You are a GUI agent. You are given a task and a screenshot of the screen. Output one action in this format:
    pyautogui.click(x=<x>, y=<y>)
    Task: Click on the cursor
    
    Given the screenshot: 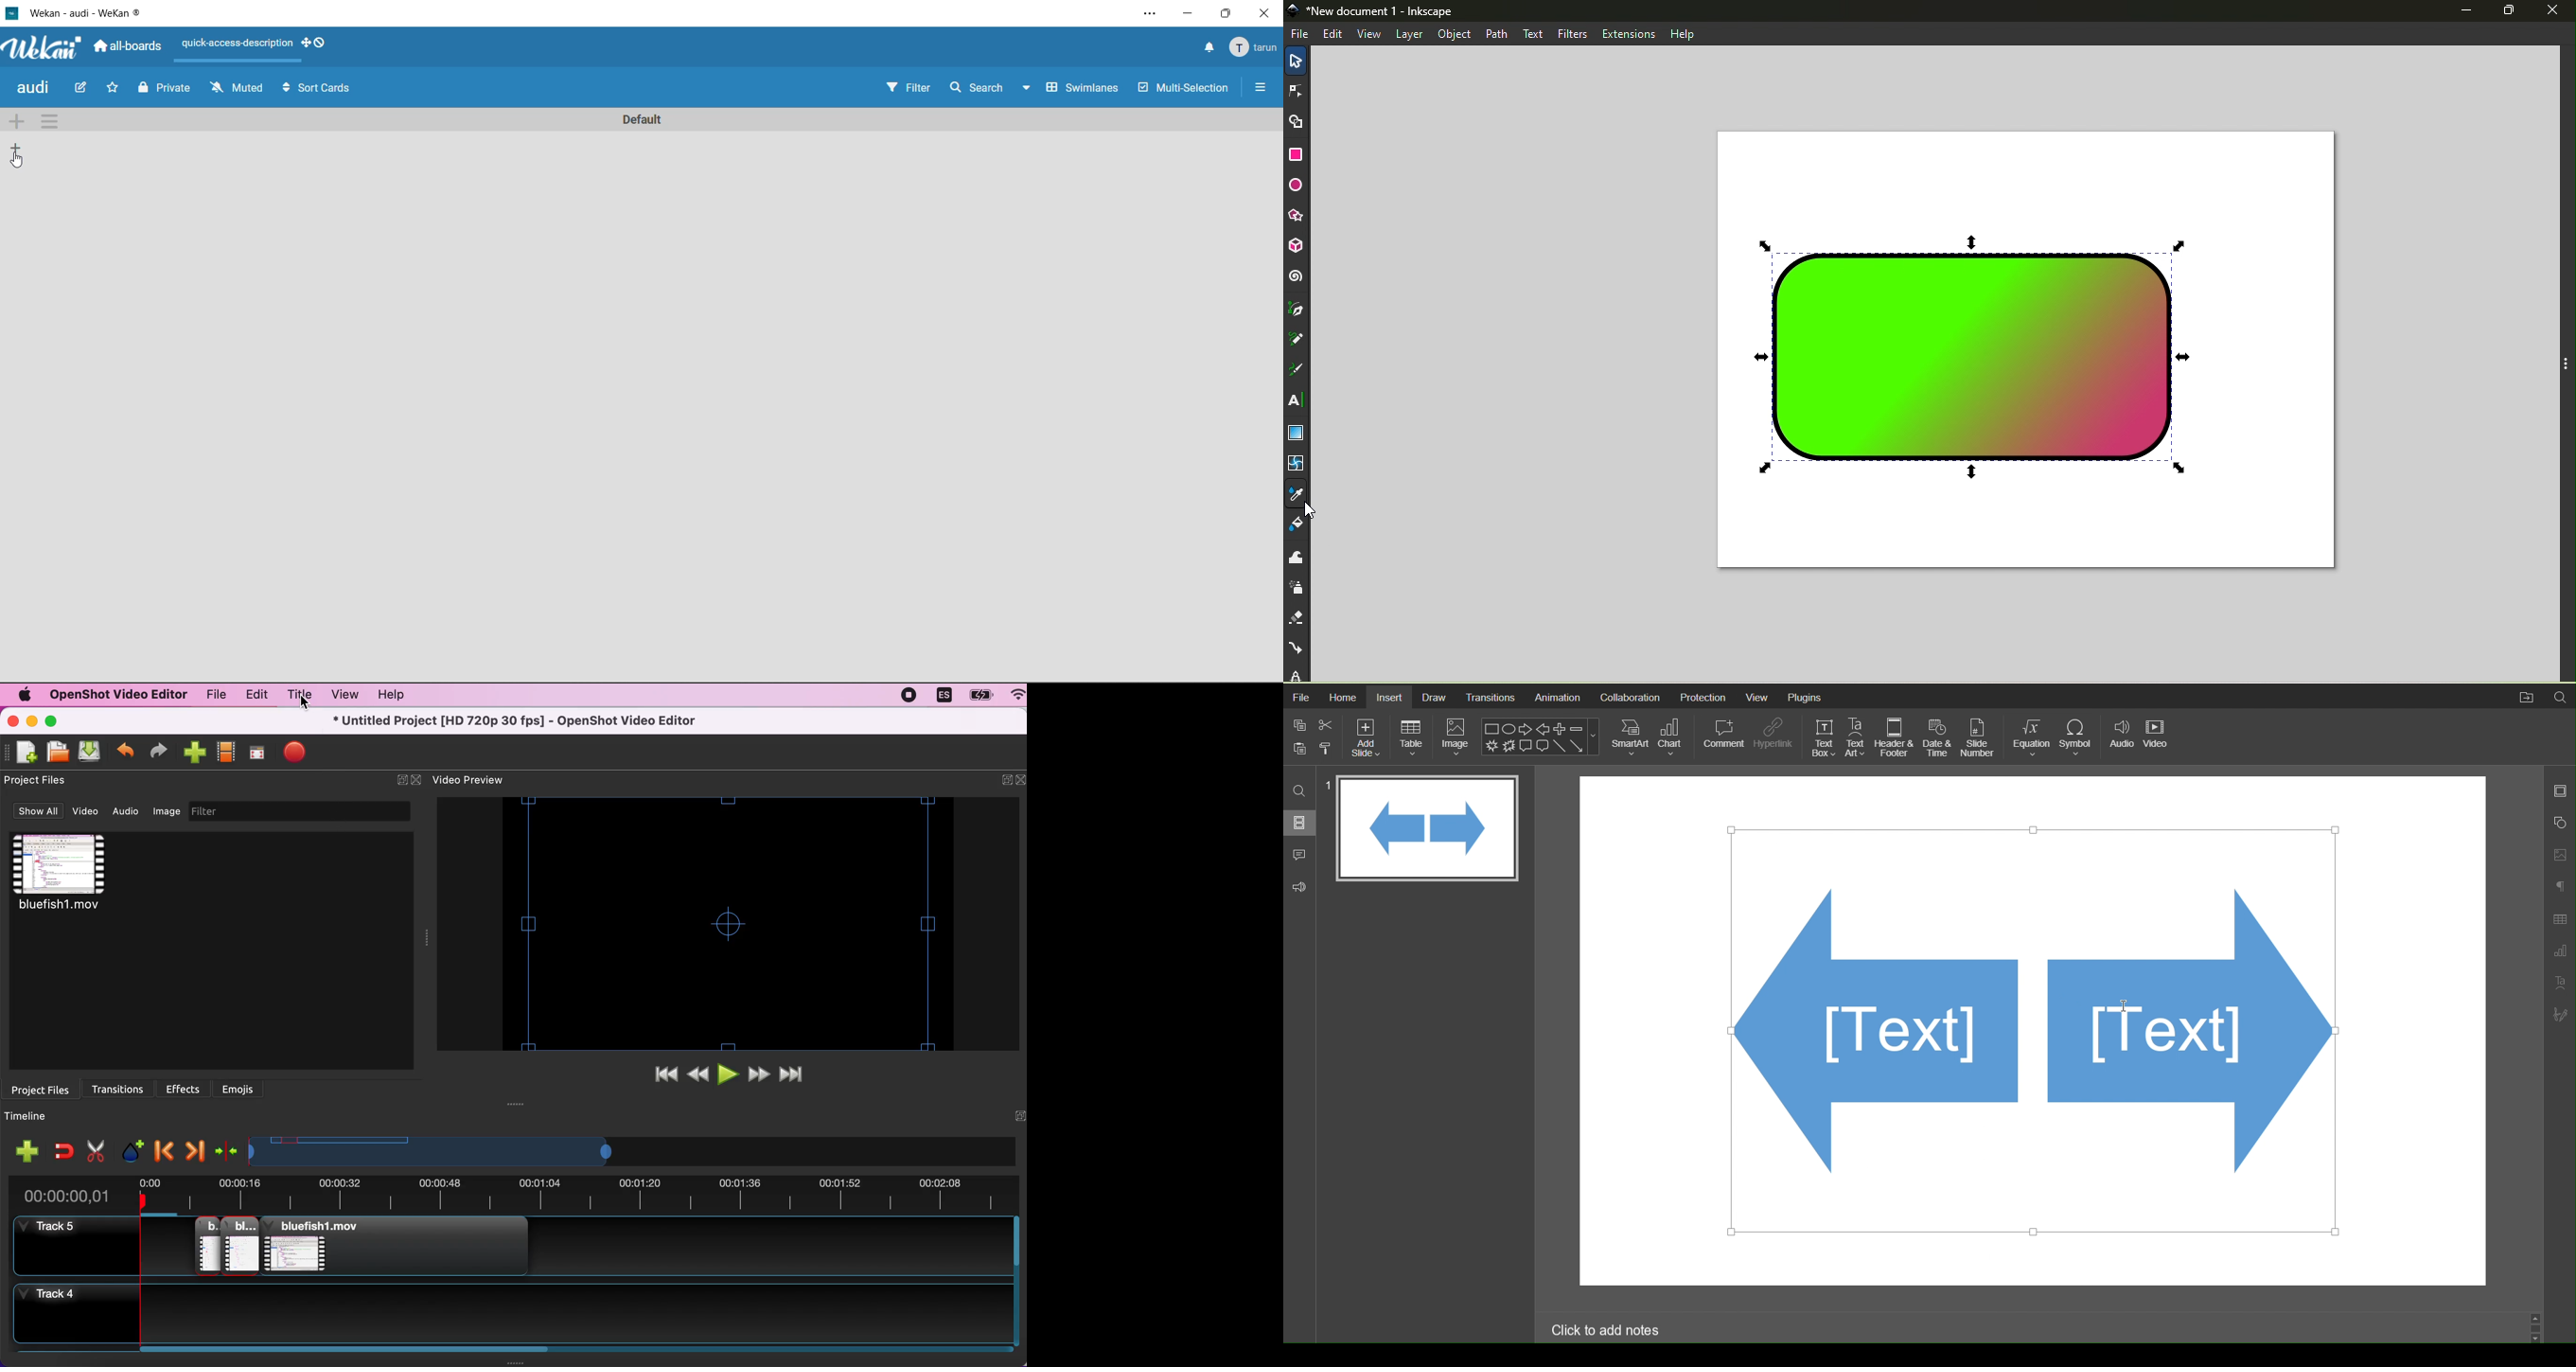 What is the action you would take?
    pyautogui.click(x=1313, y=511)
    